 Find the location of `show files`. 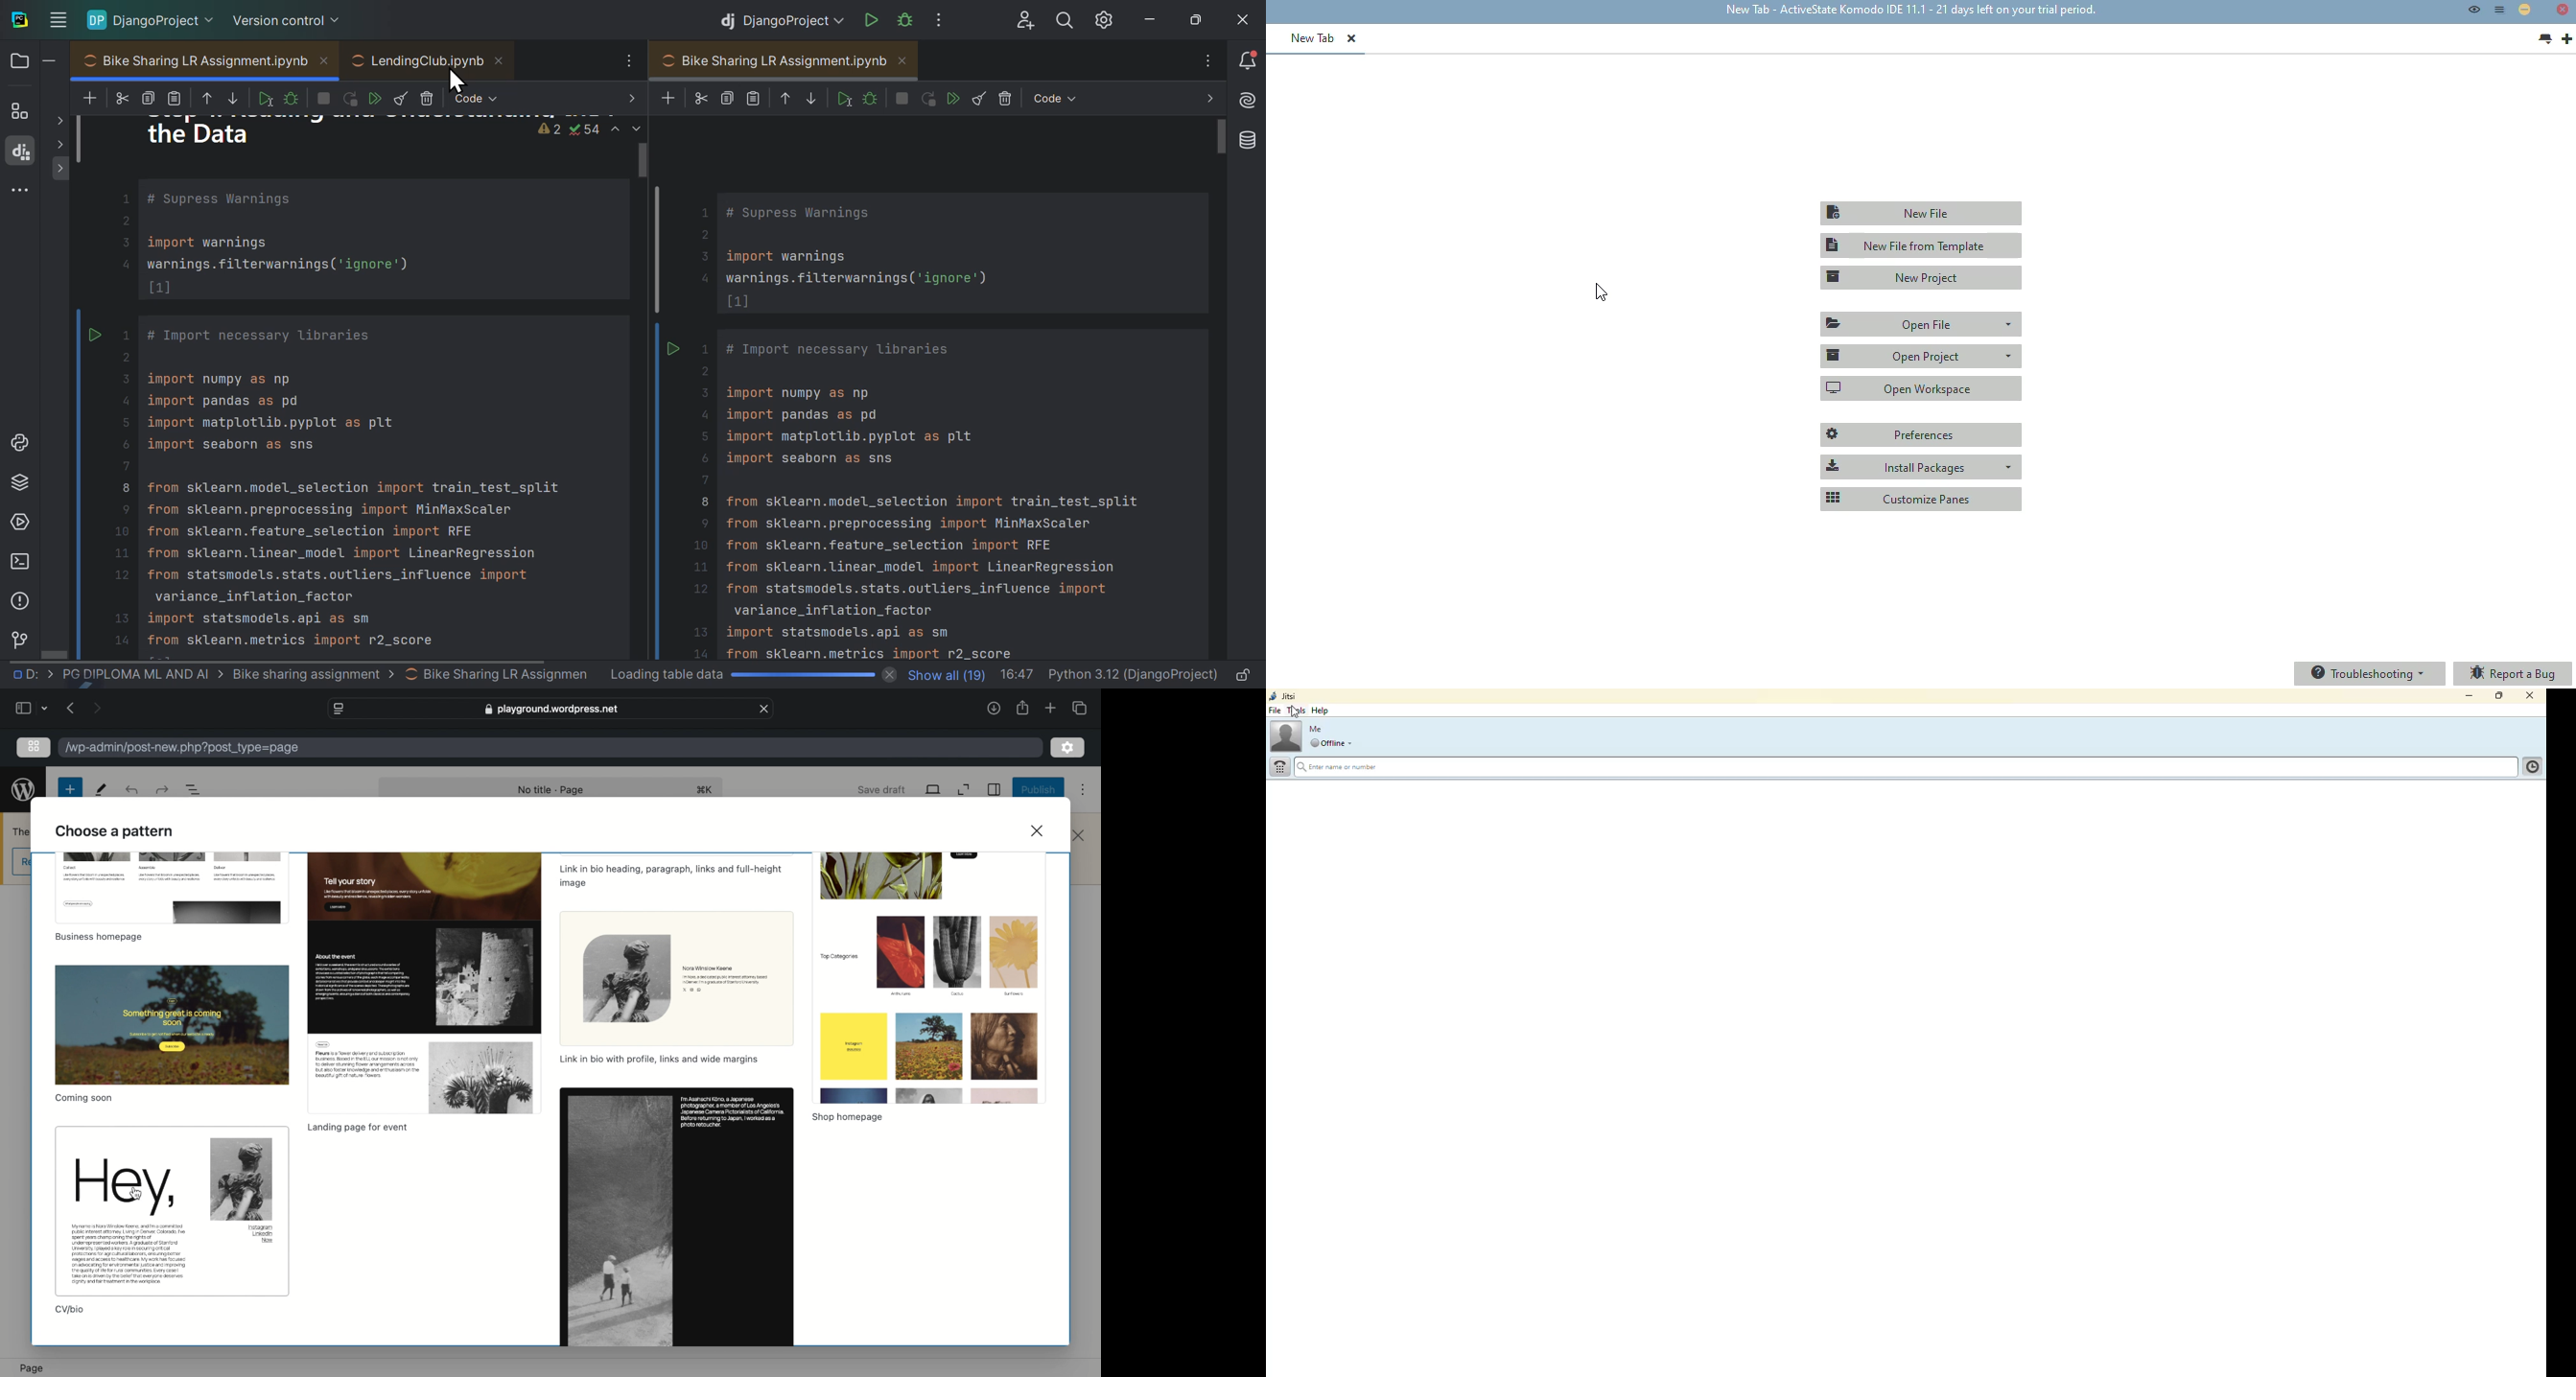

show files is located at coordinates (944, 673).